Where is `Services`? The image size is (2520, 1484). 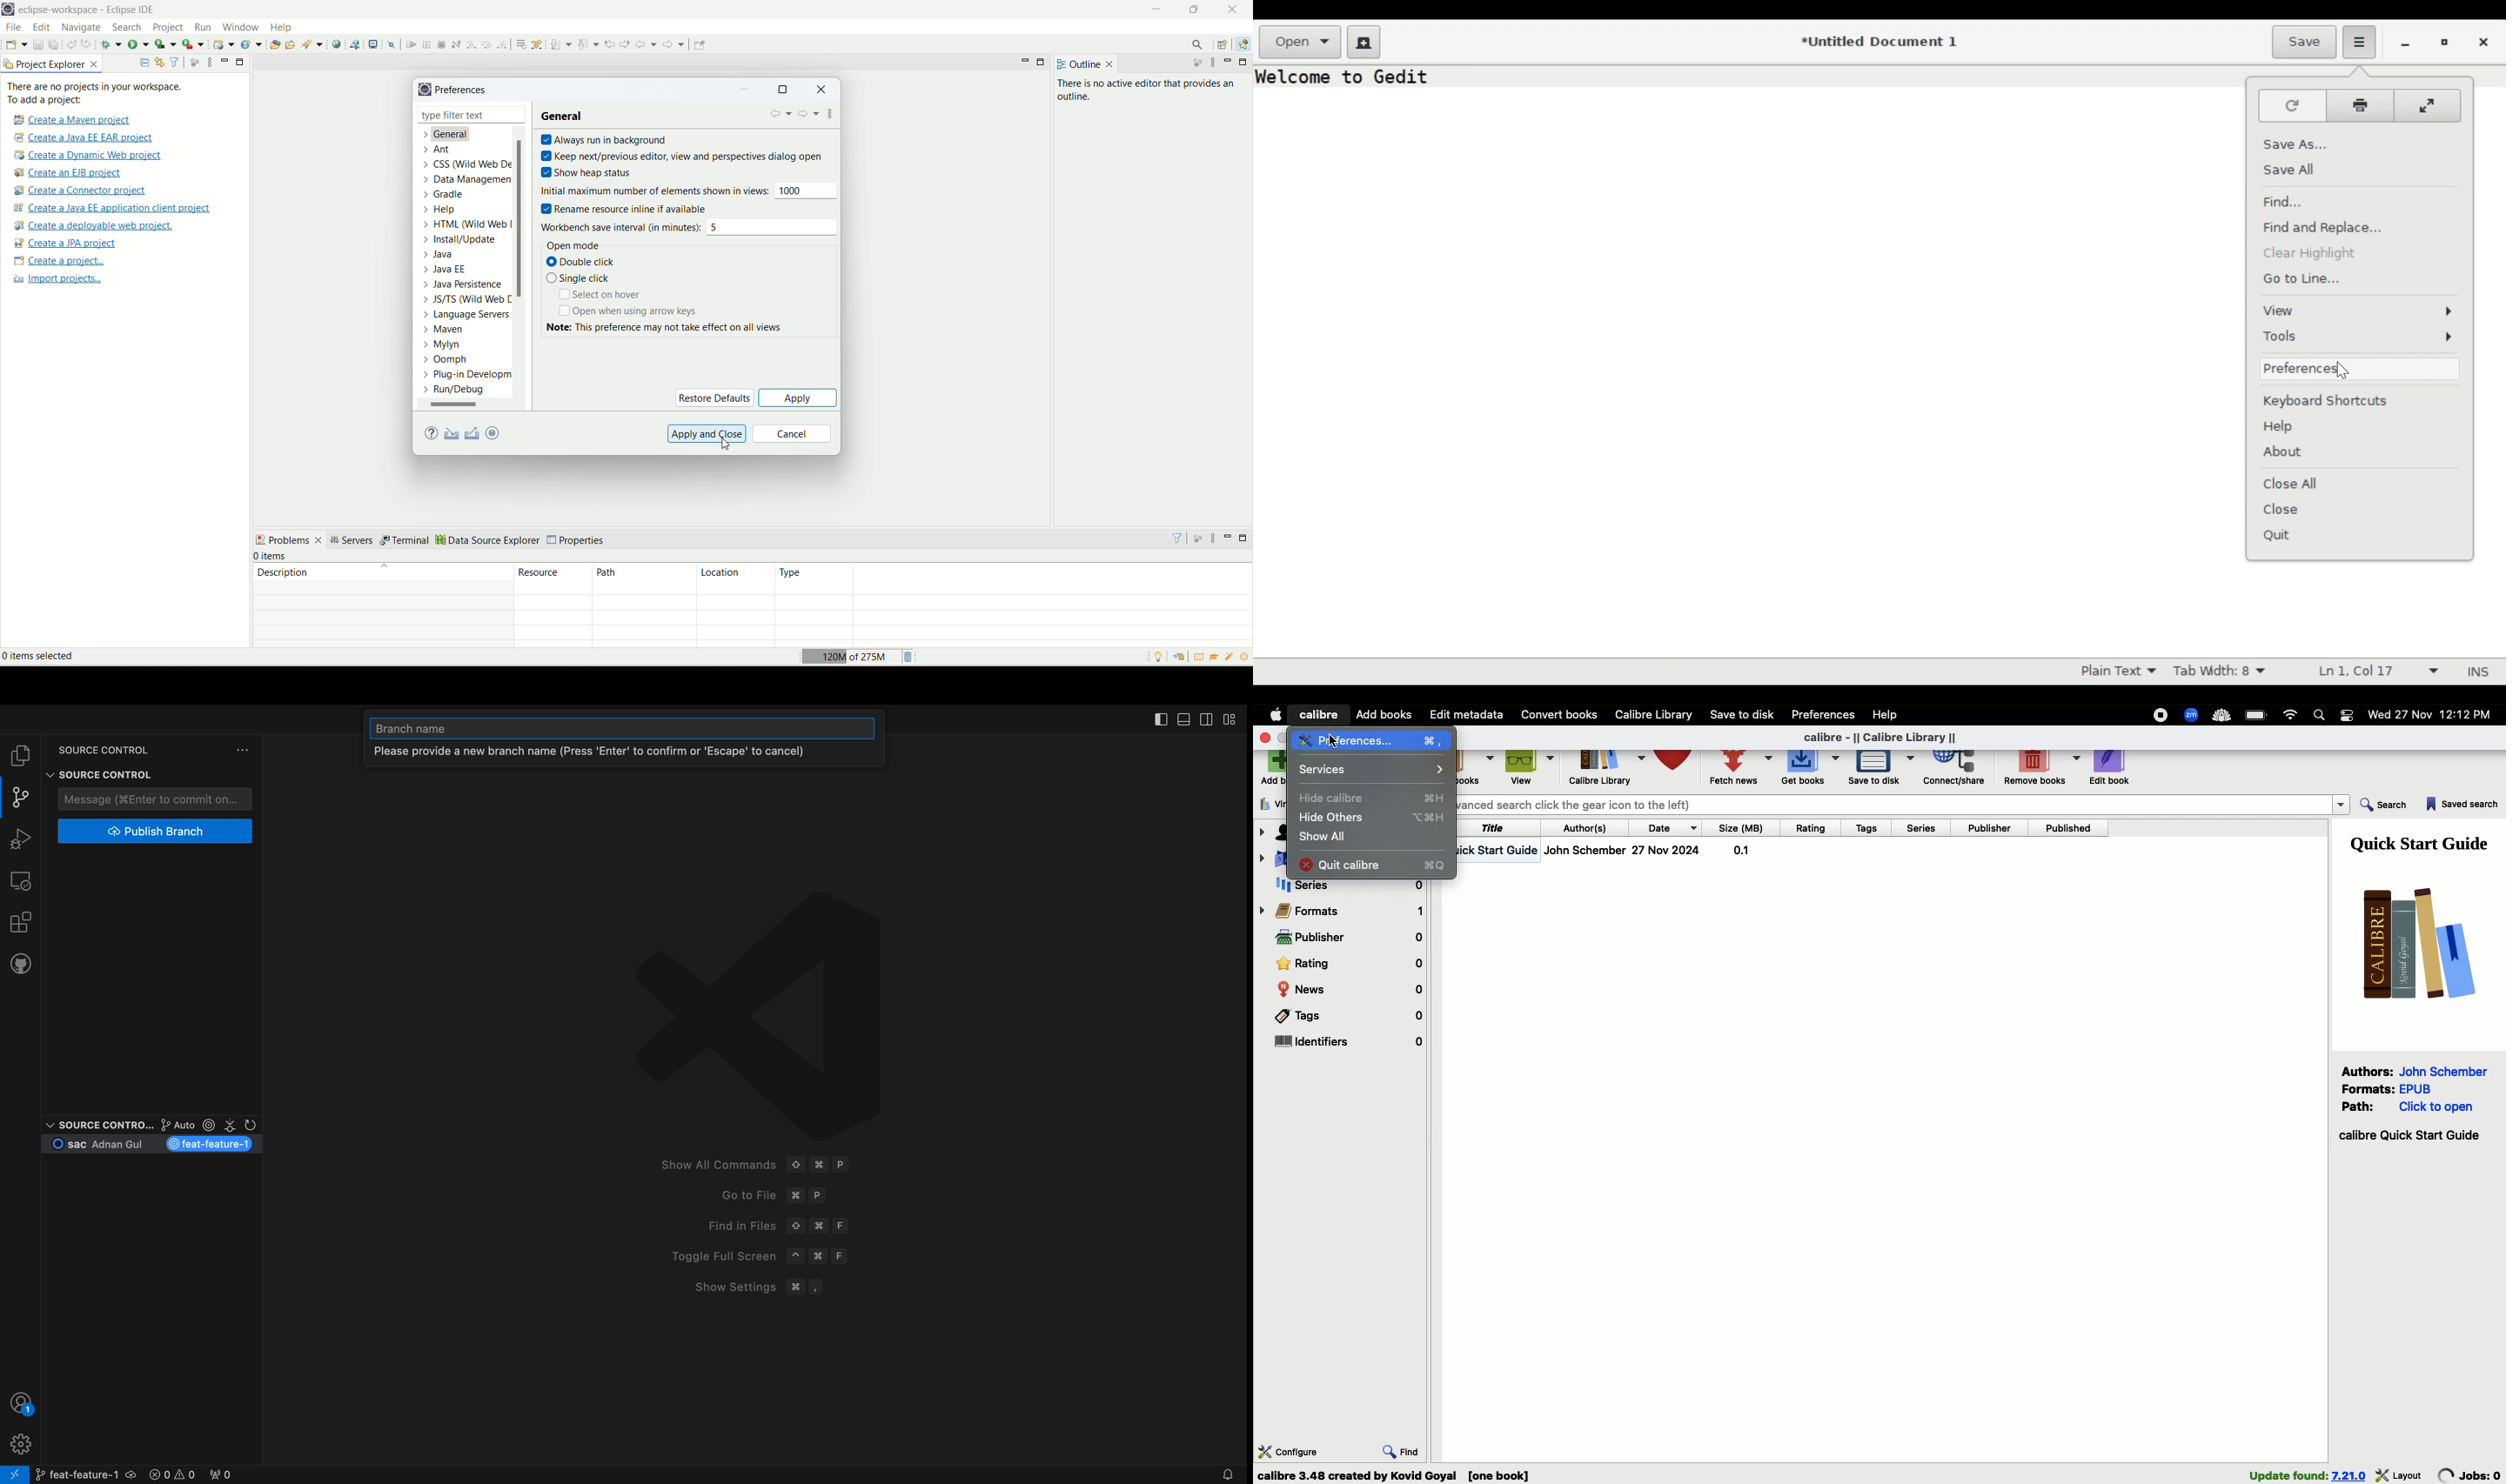
Services is located at coordinates (1372, 770).